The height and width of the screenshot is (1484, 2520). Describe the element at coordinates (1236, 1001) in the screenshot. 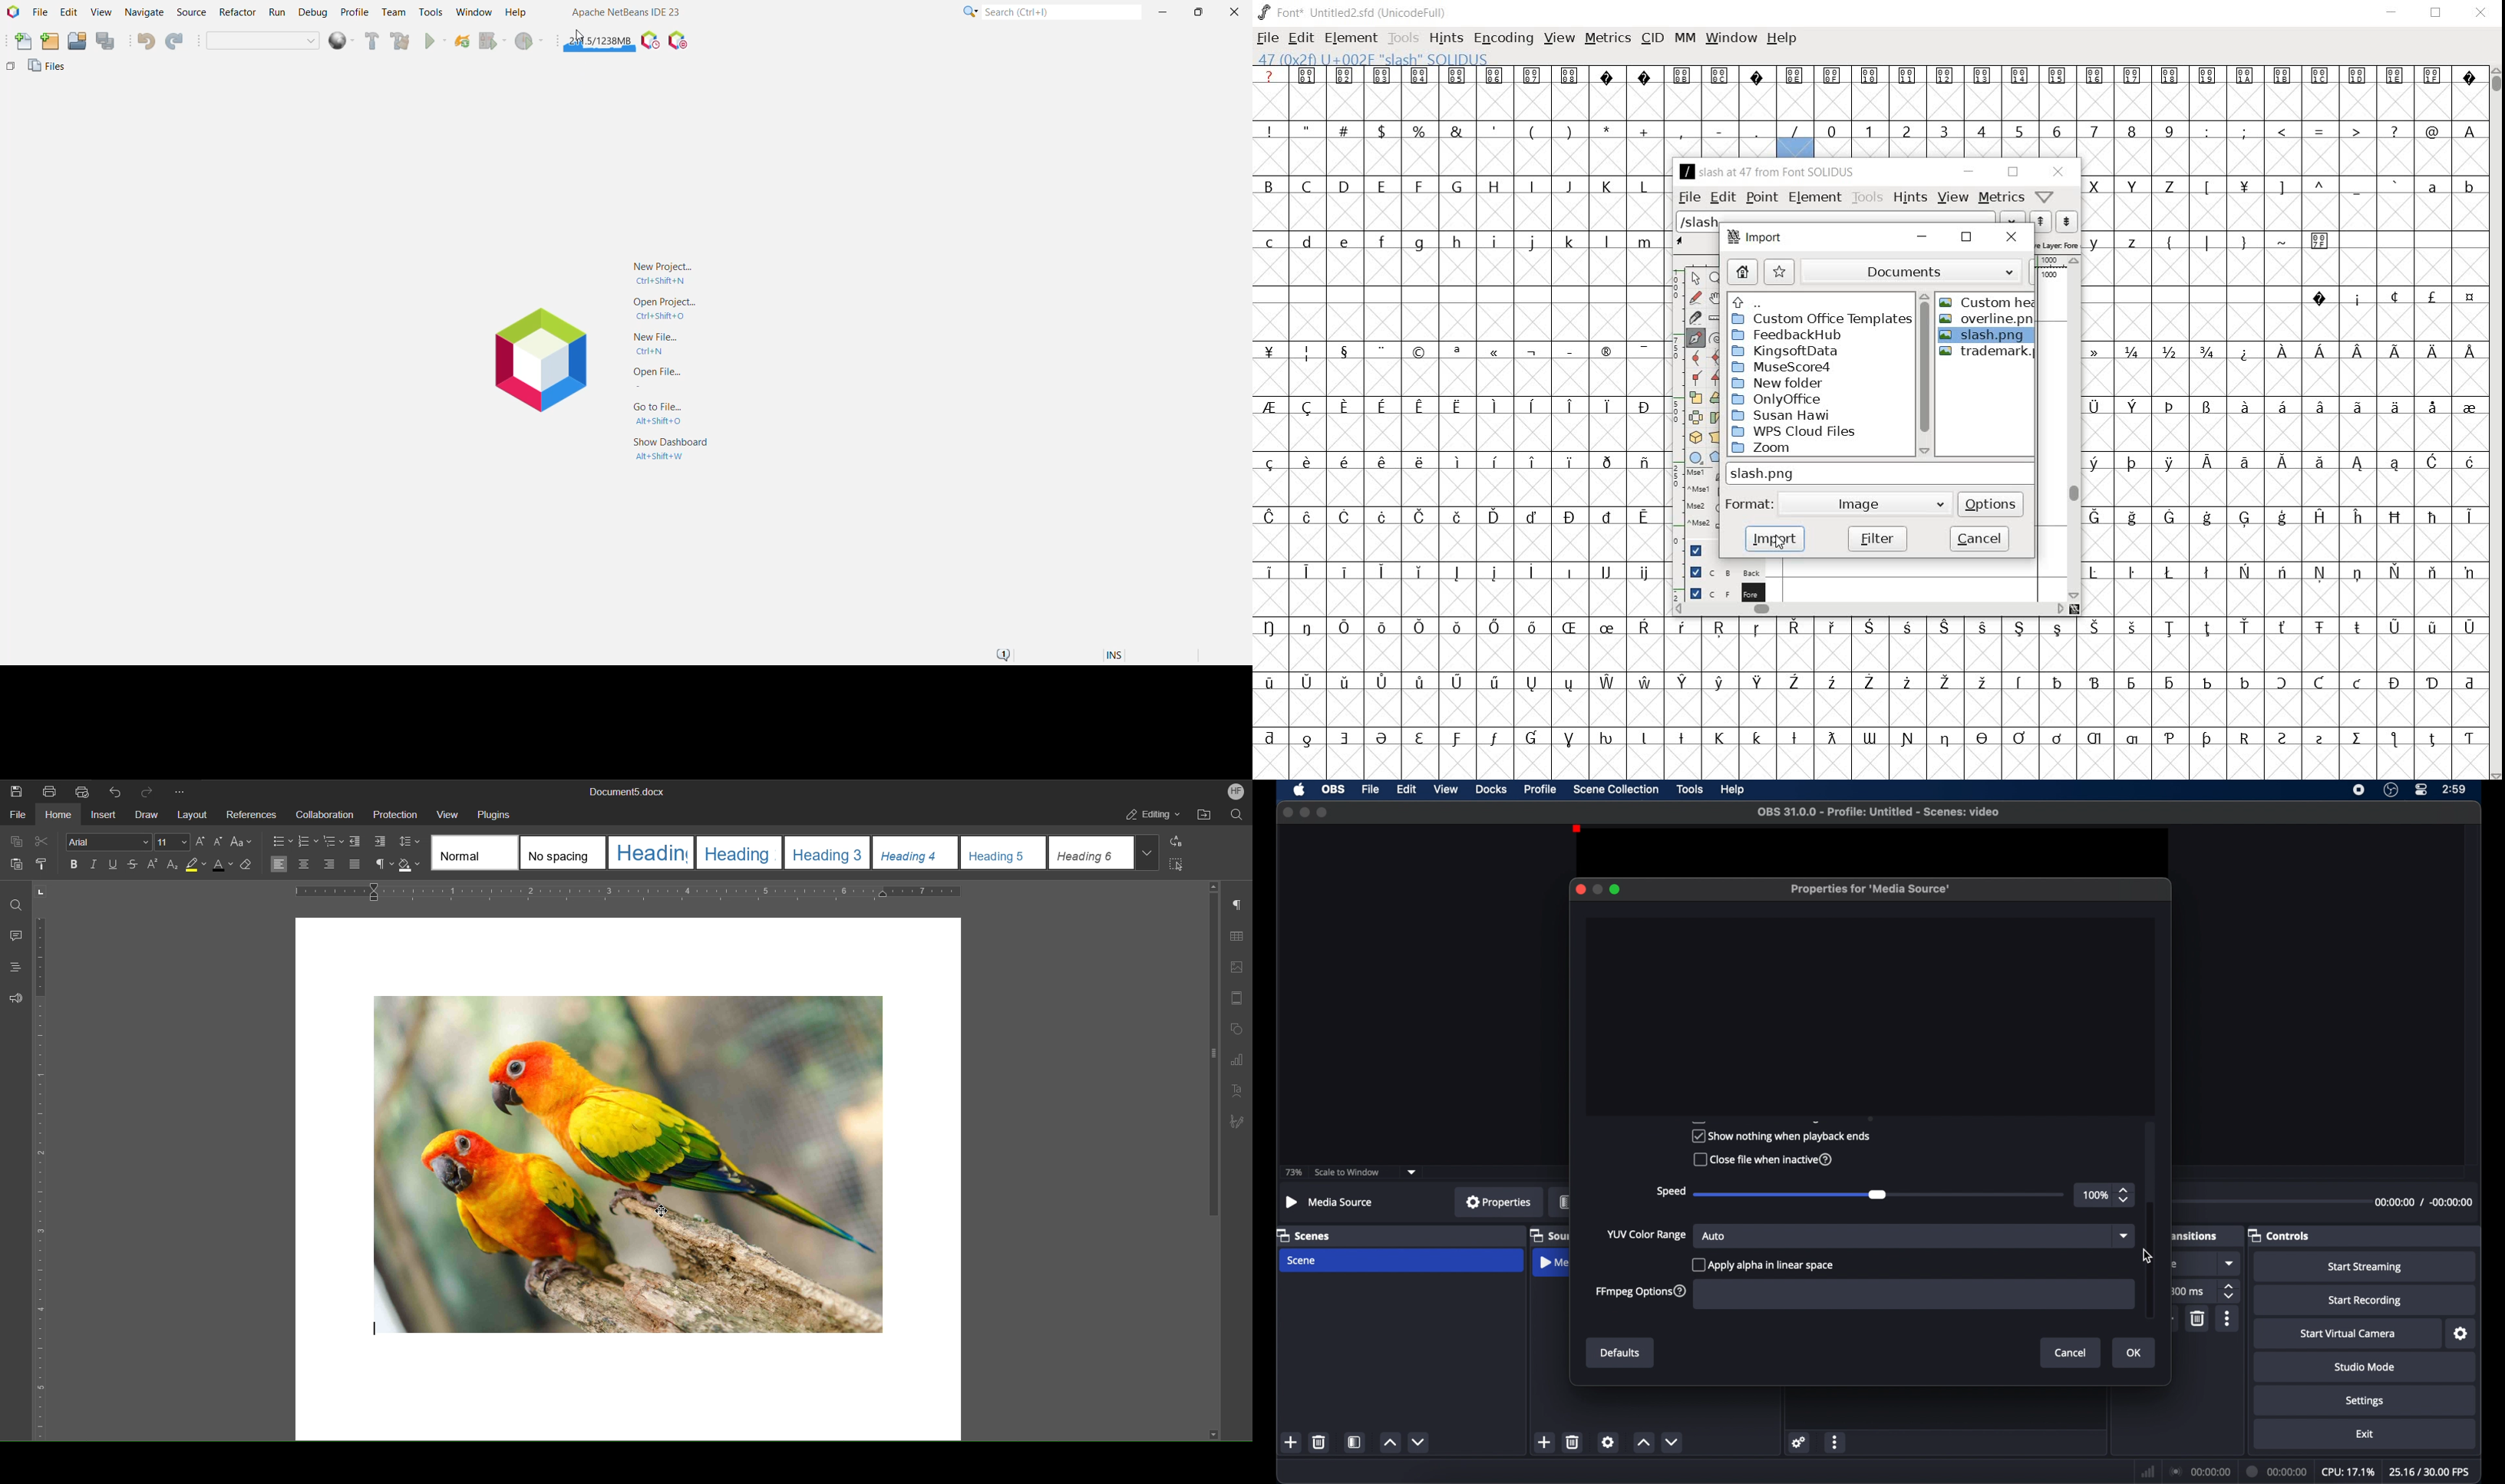

I see `Header/Footer` at that location.